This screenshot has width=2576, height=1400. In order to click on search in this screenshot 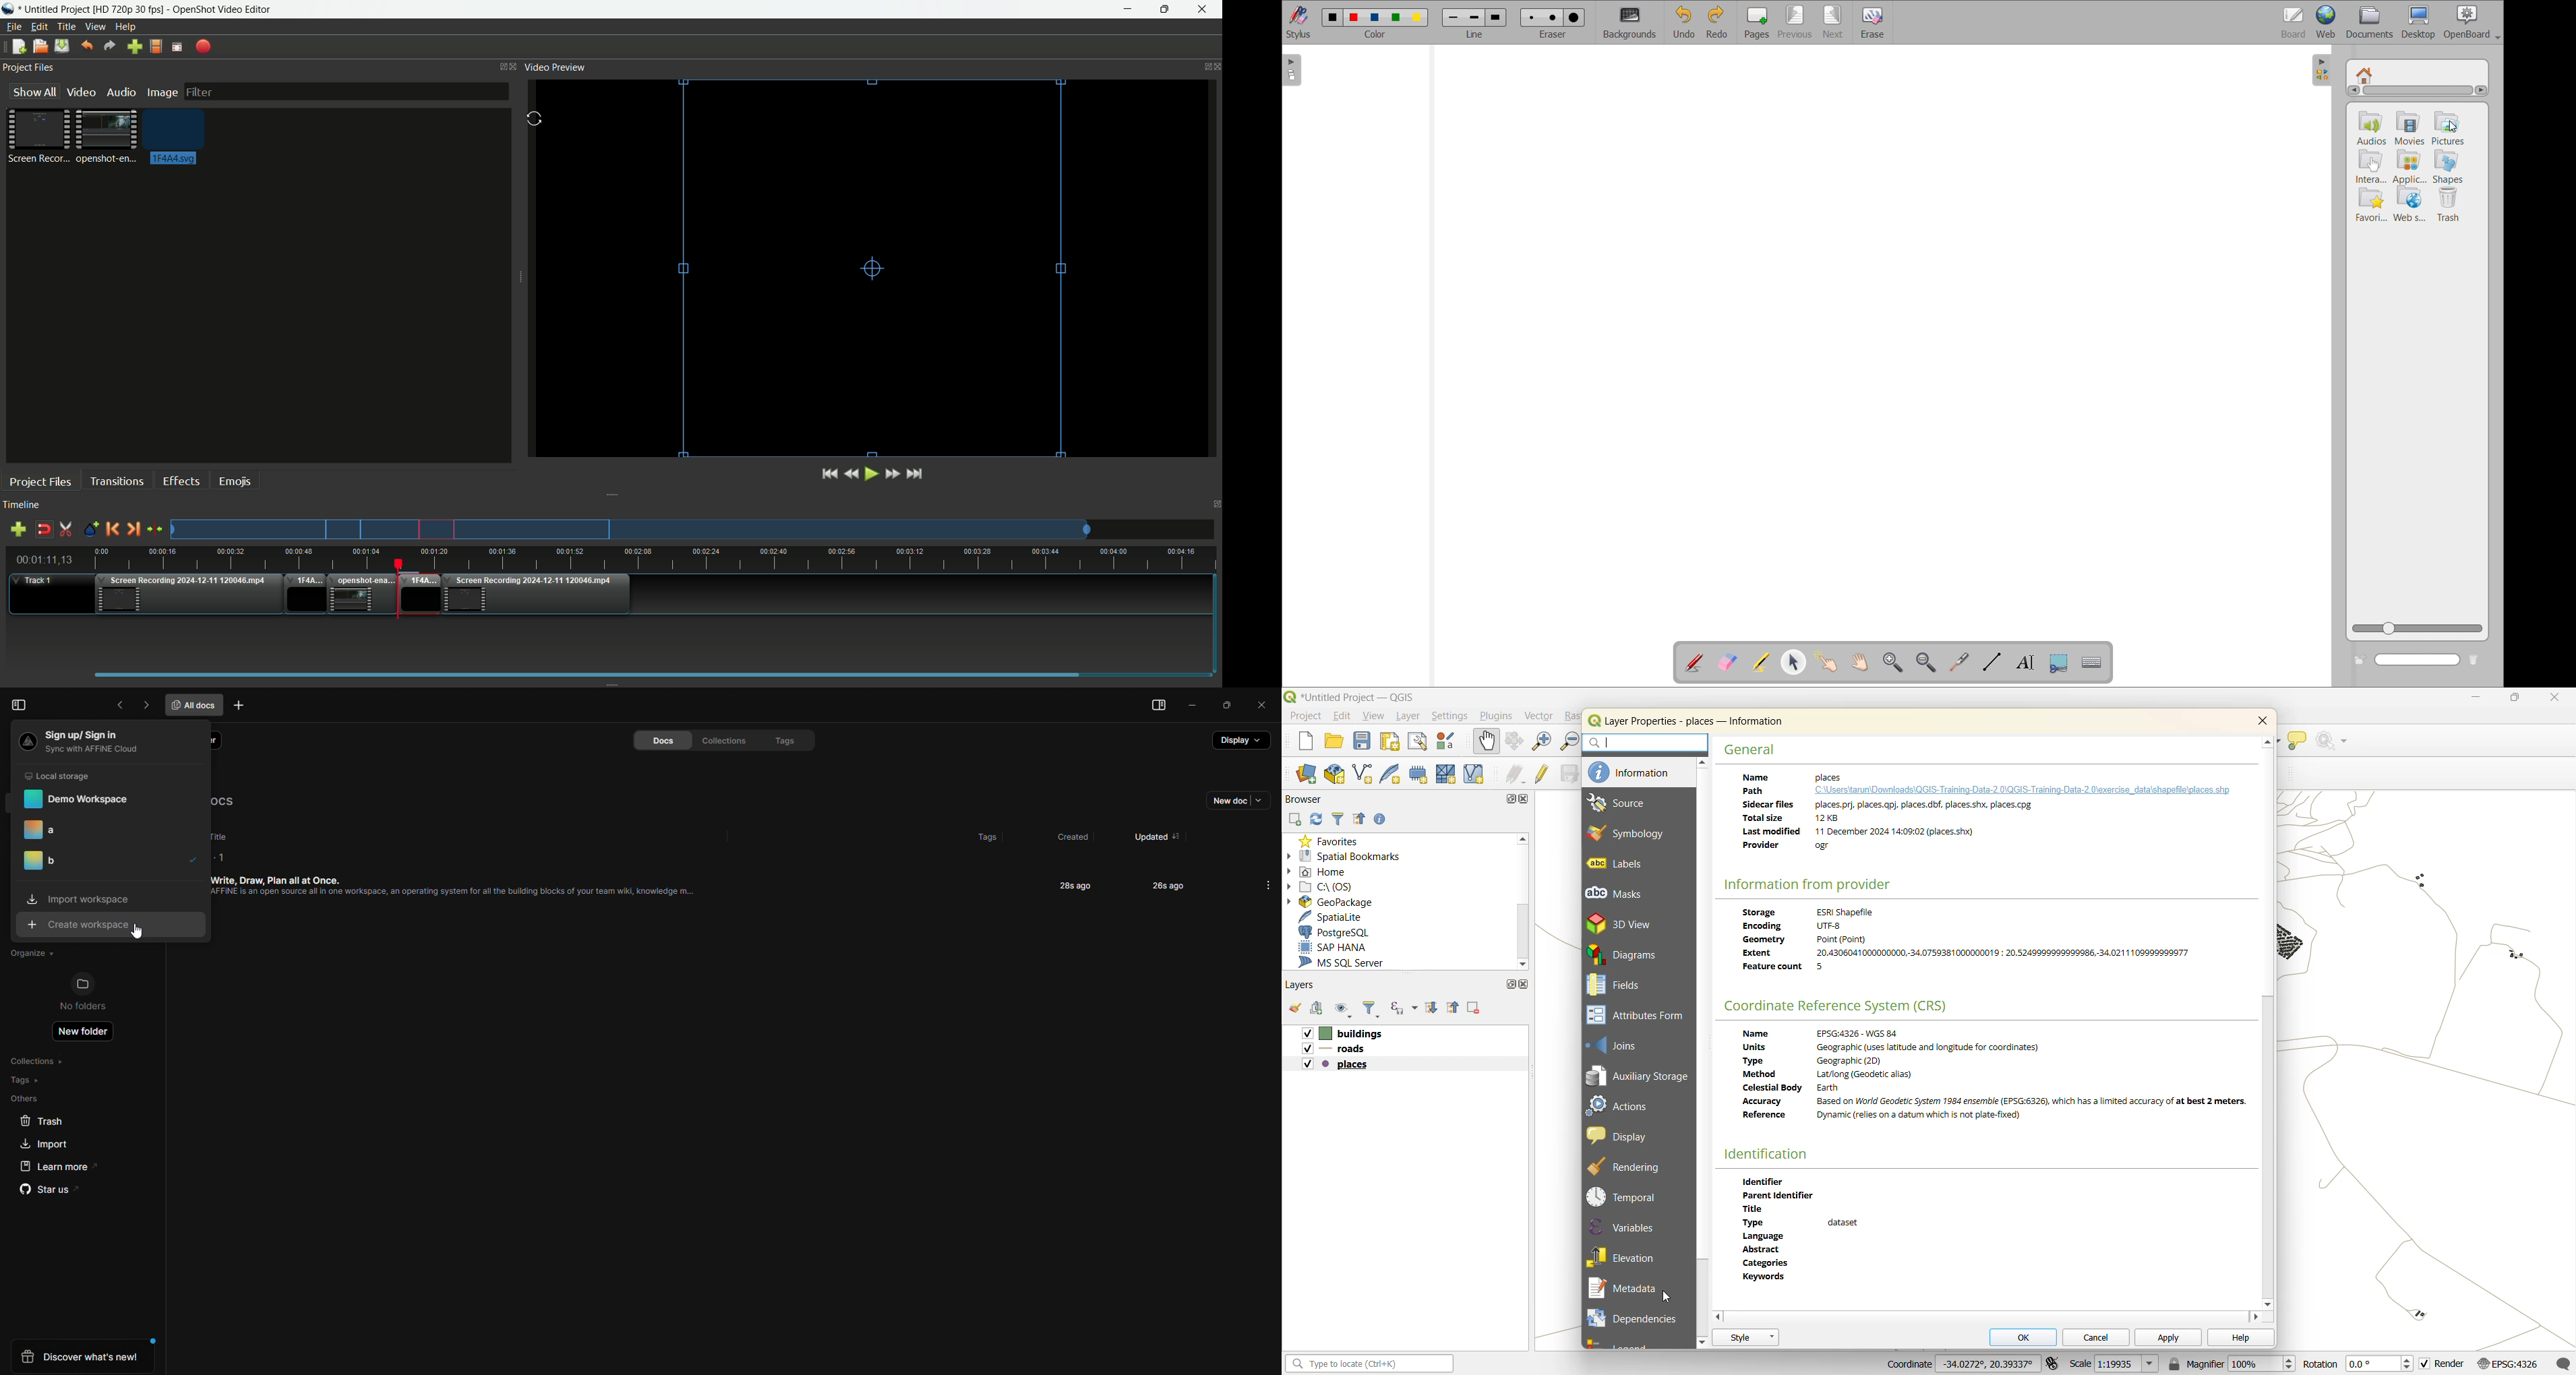, I will do `click(1650, 743)`.